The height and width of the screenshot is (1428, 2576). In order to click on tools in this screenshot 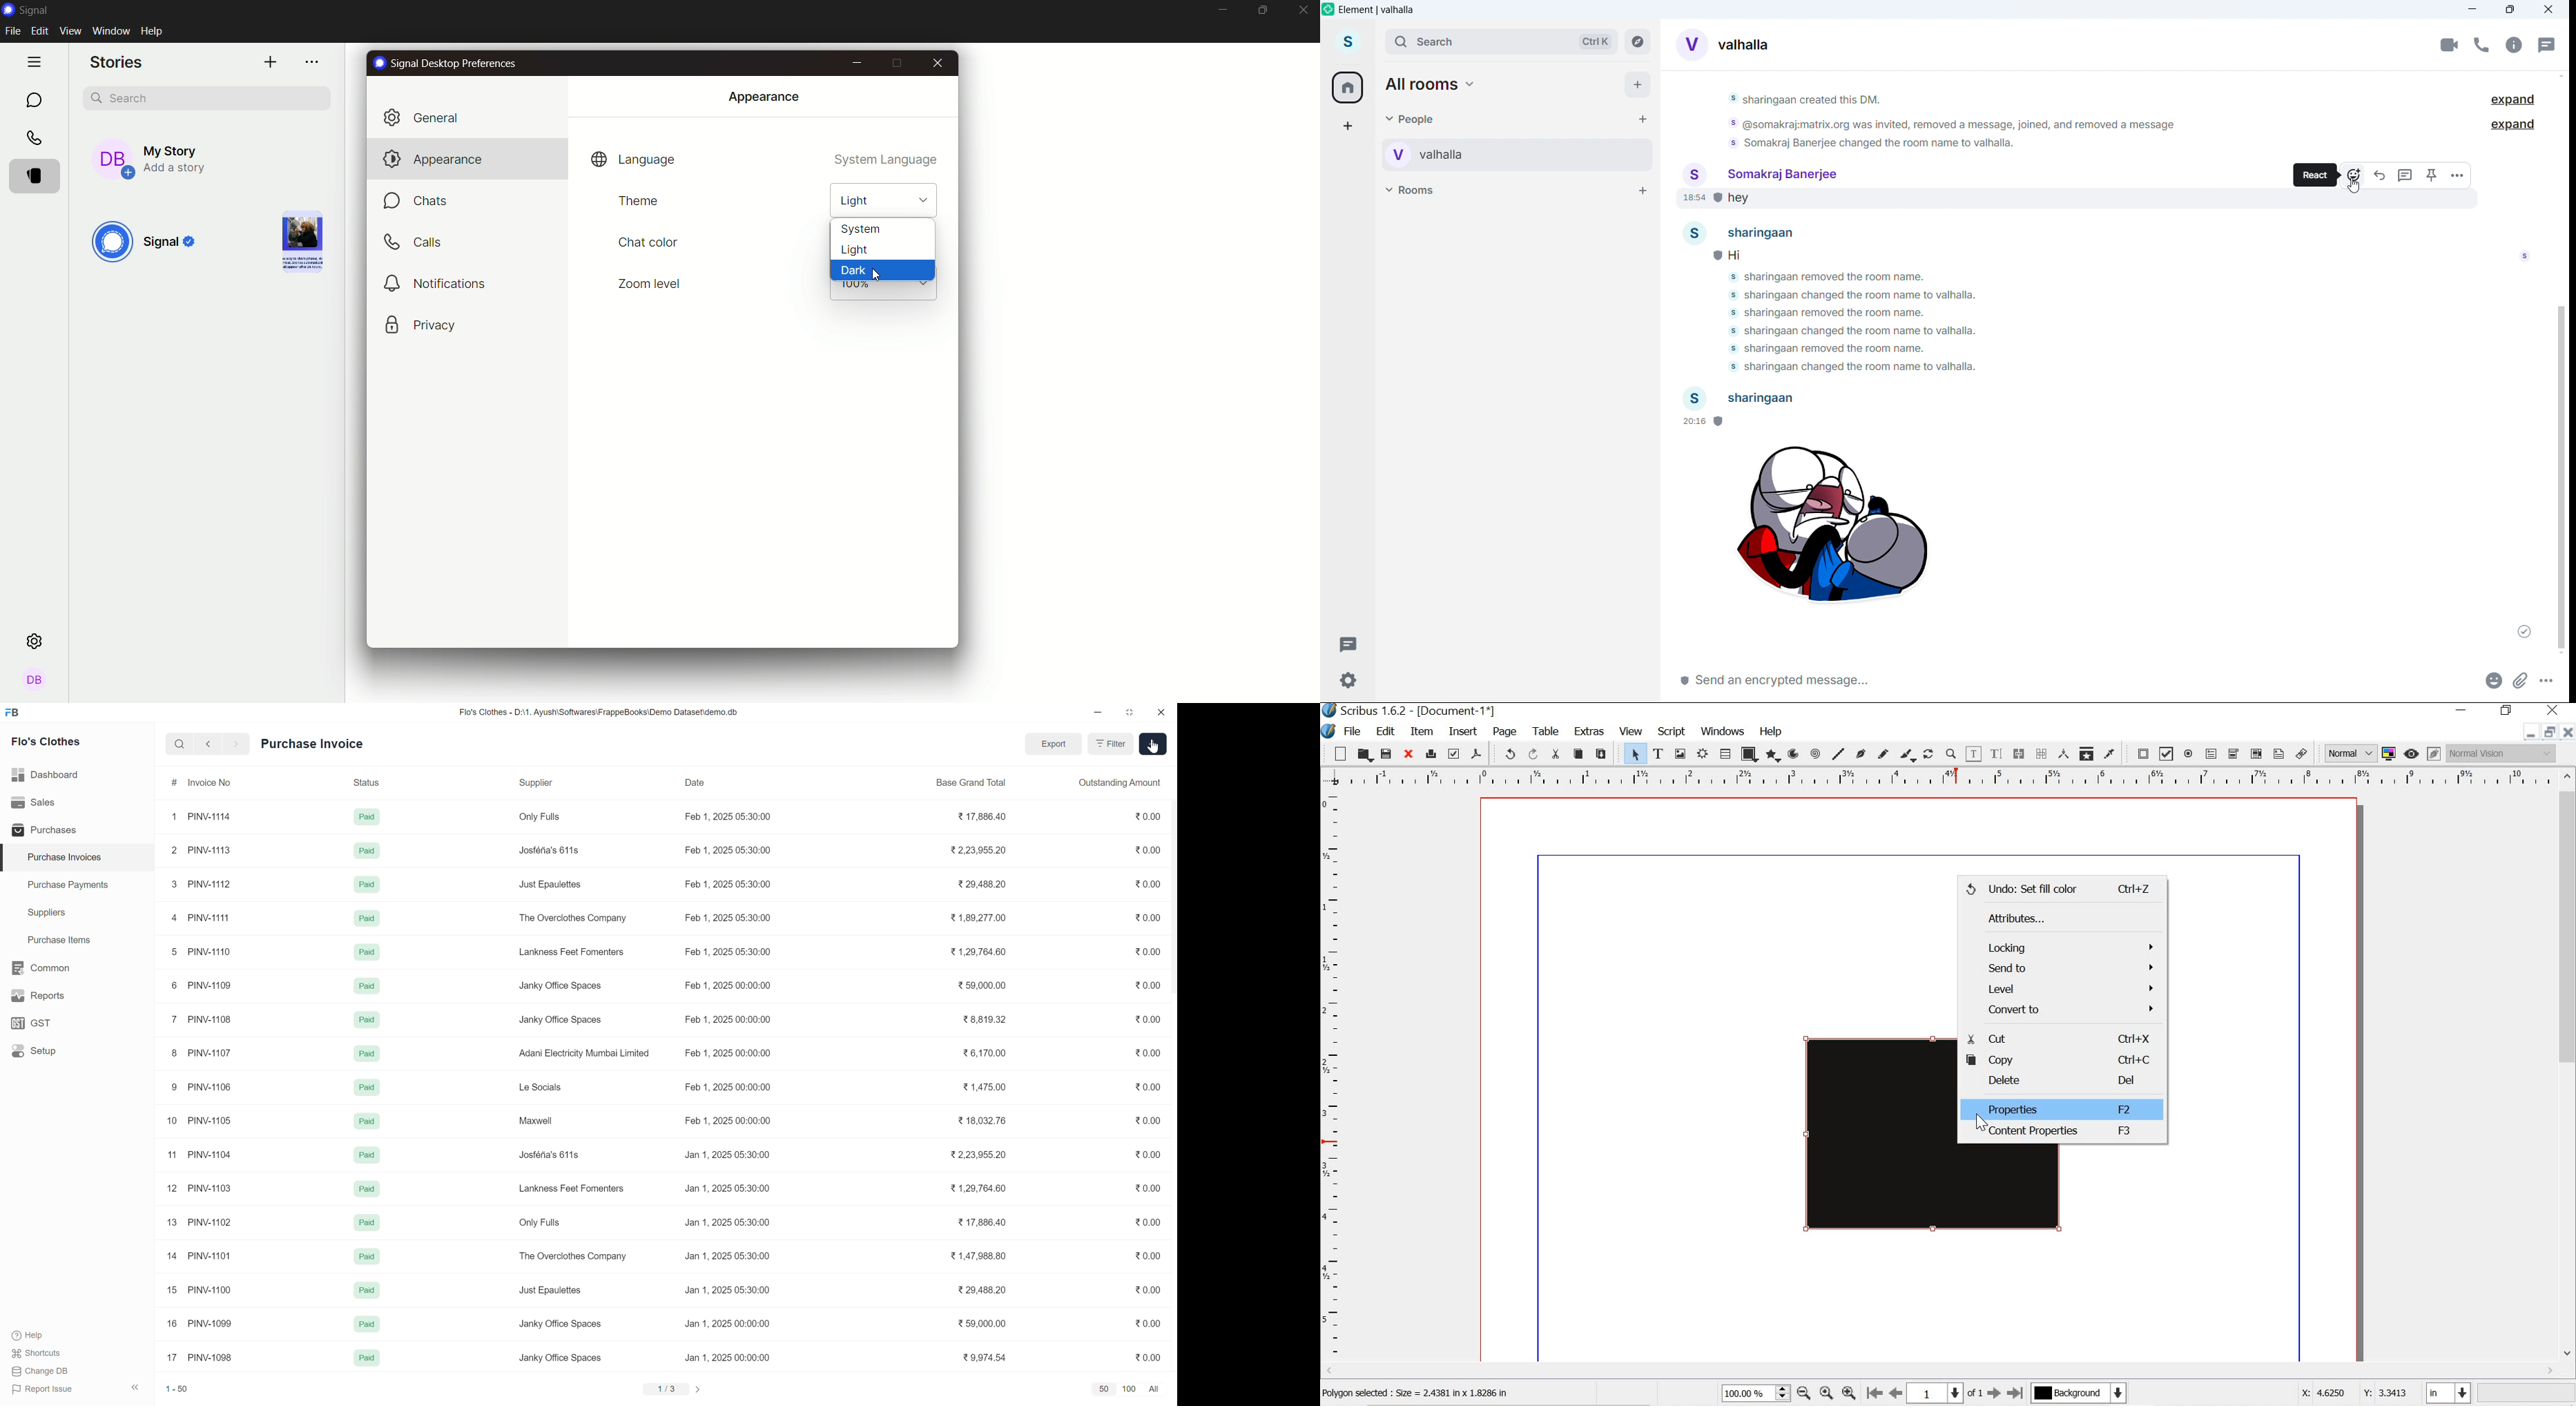, I will do `click(1547, 730)`.